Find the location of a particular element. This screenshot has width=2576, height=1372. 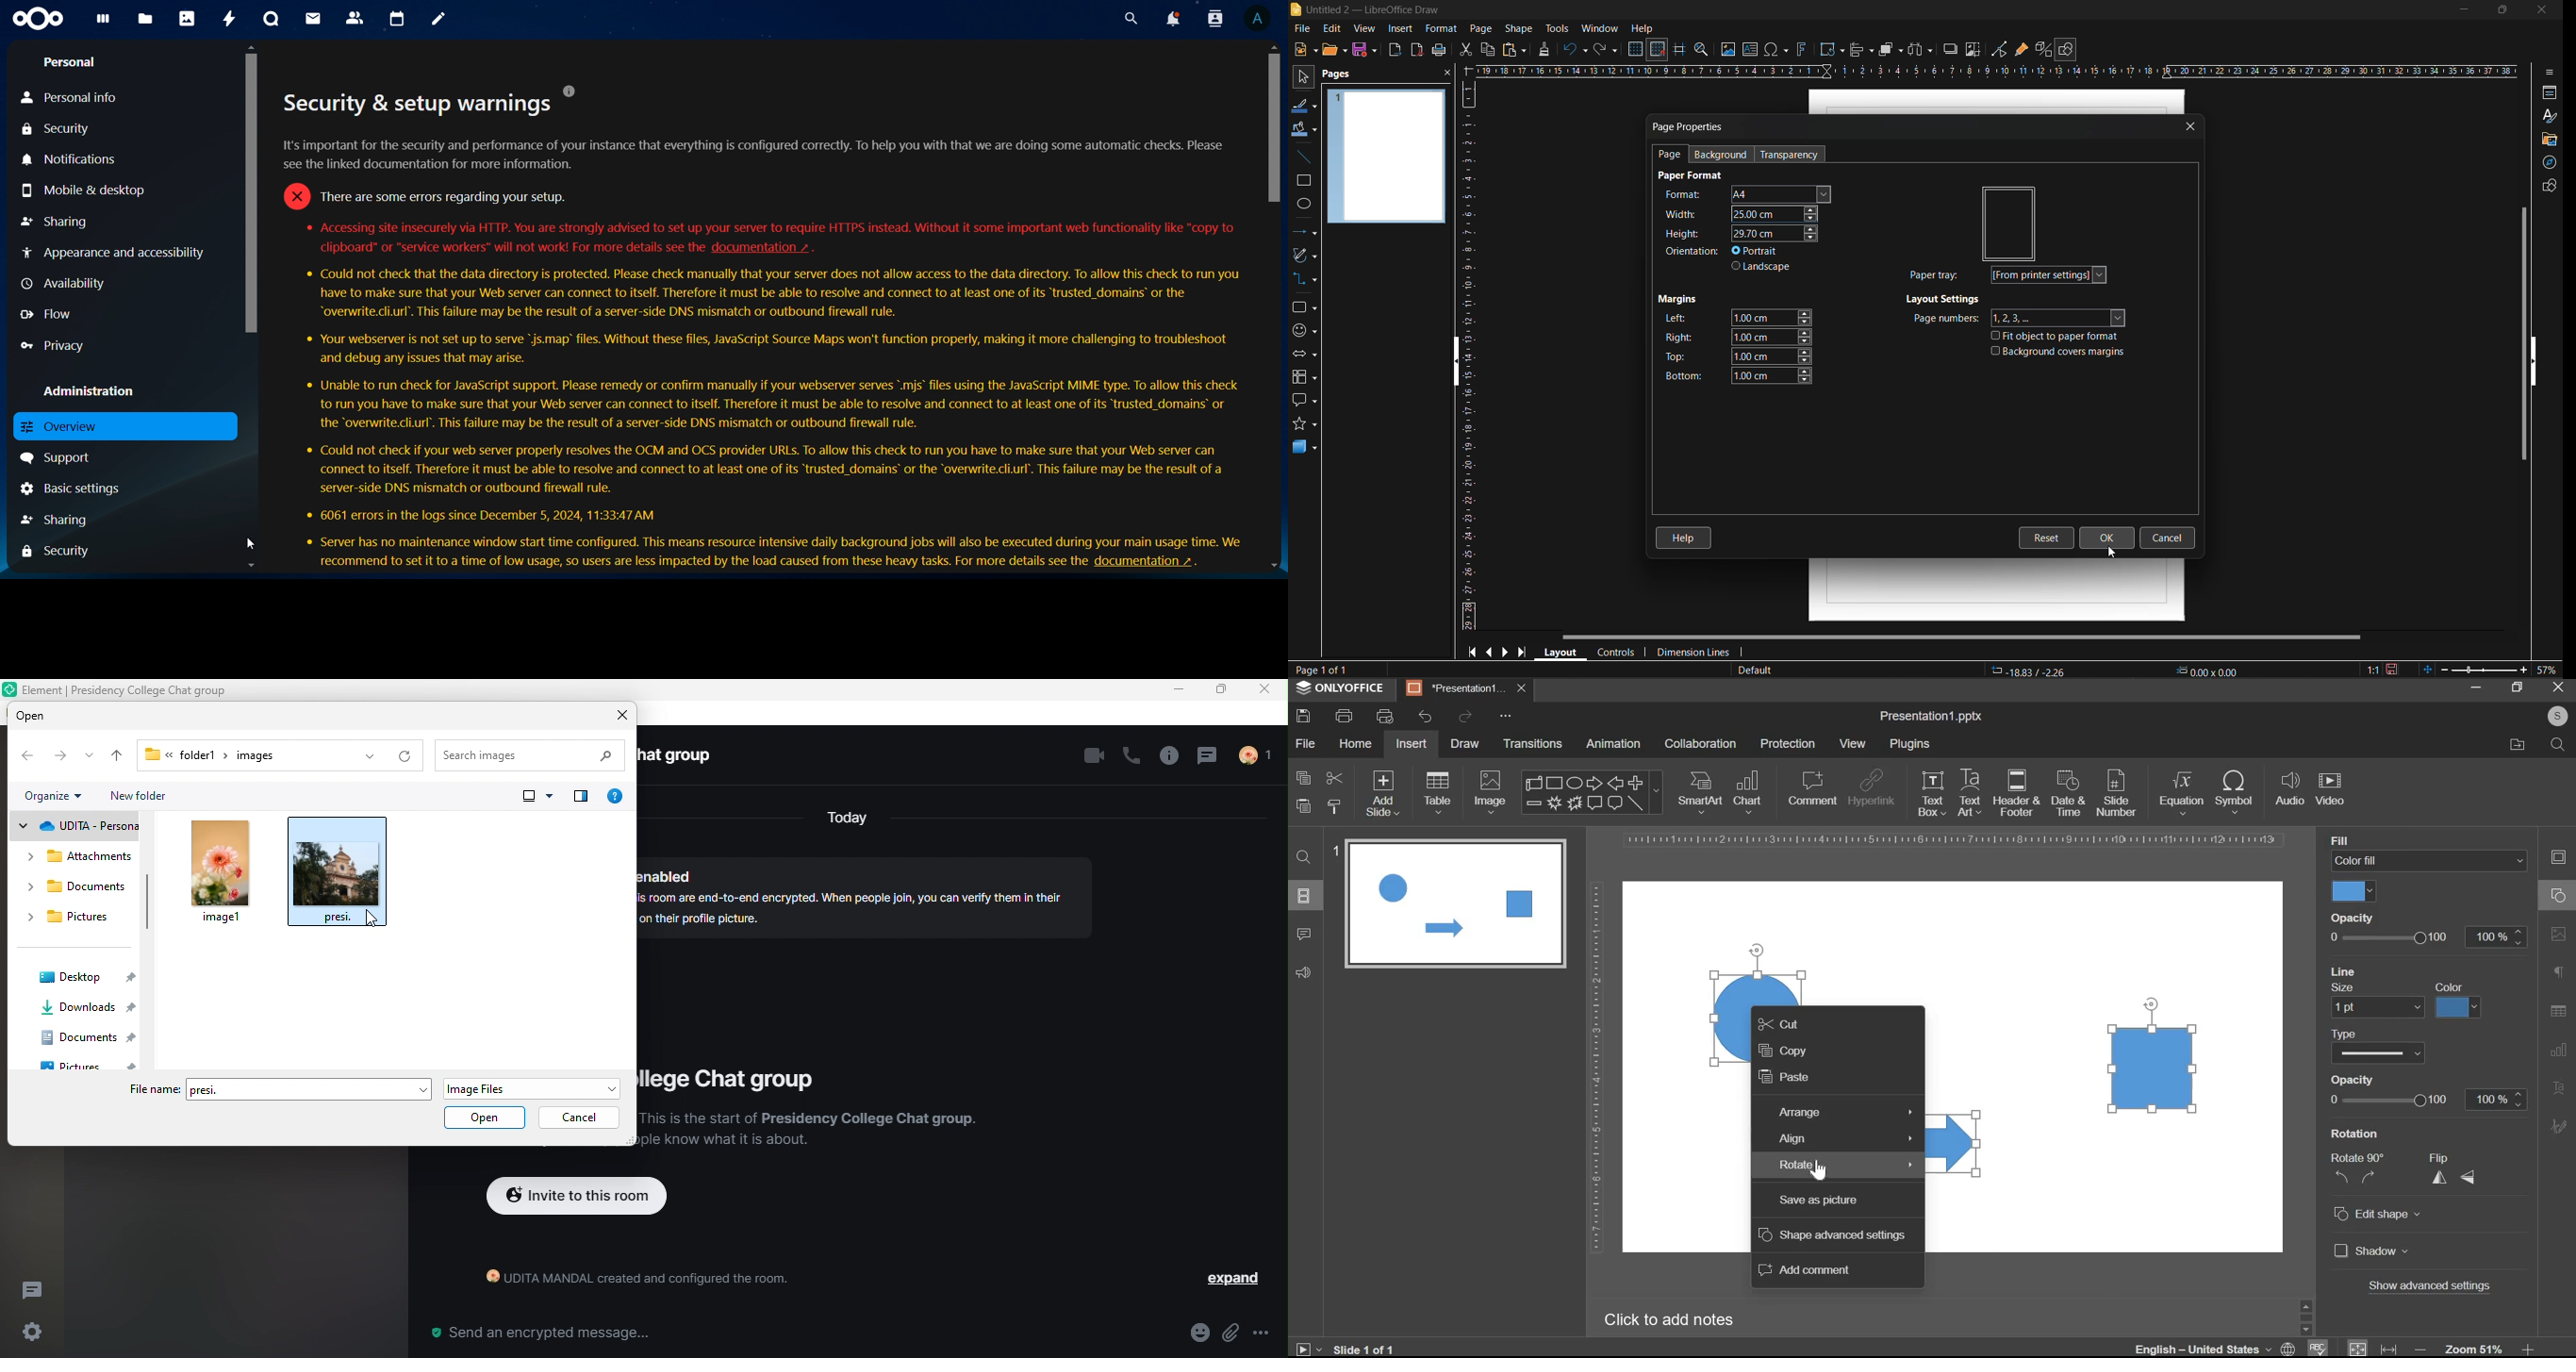

emoji is located at coordinates (1197, 1333).